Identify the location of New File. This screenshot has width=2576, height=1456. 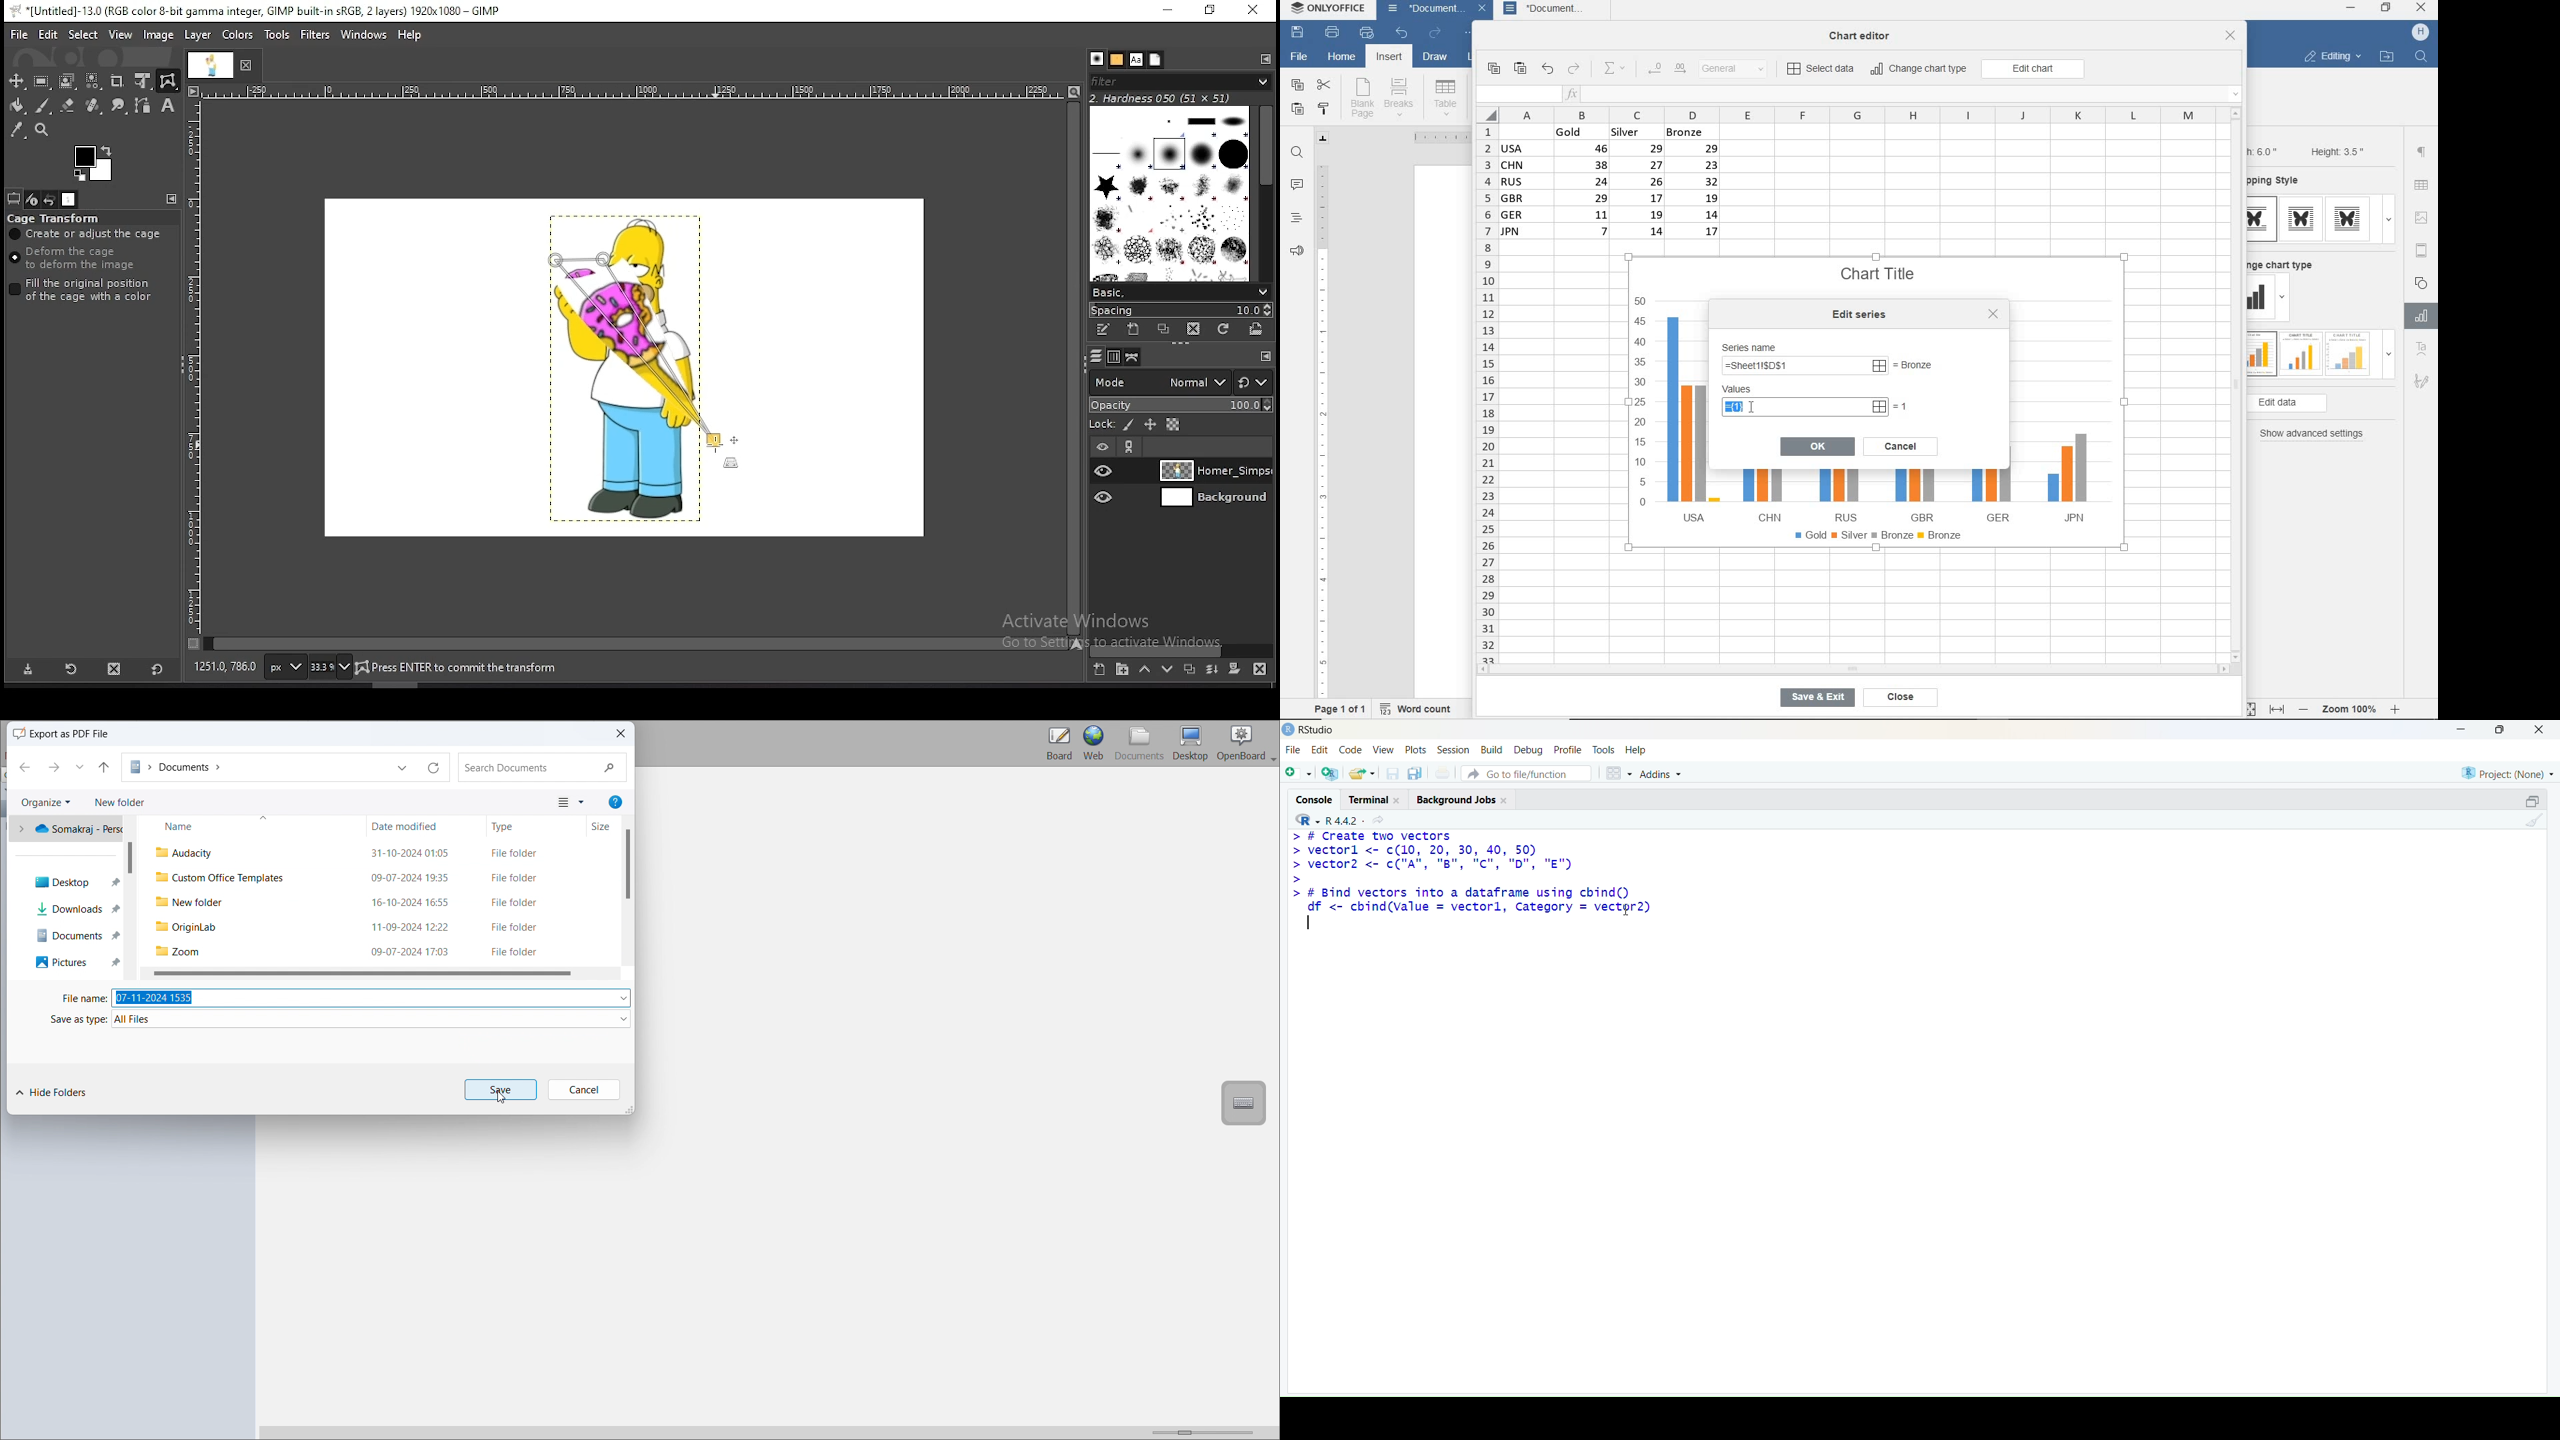
(1298, 774).